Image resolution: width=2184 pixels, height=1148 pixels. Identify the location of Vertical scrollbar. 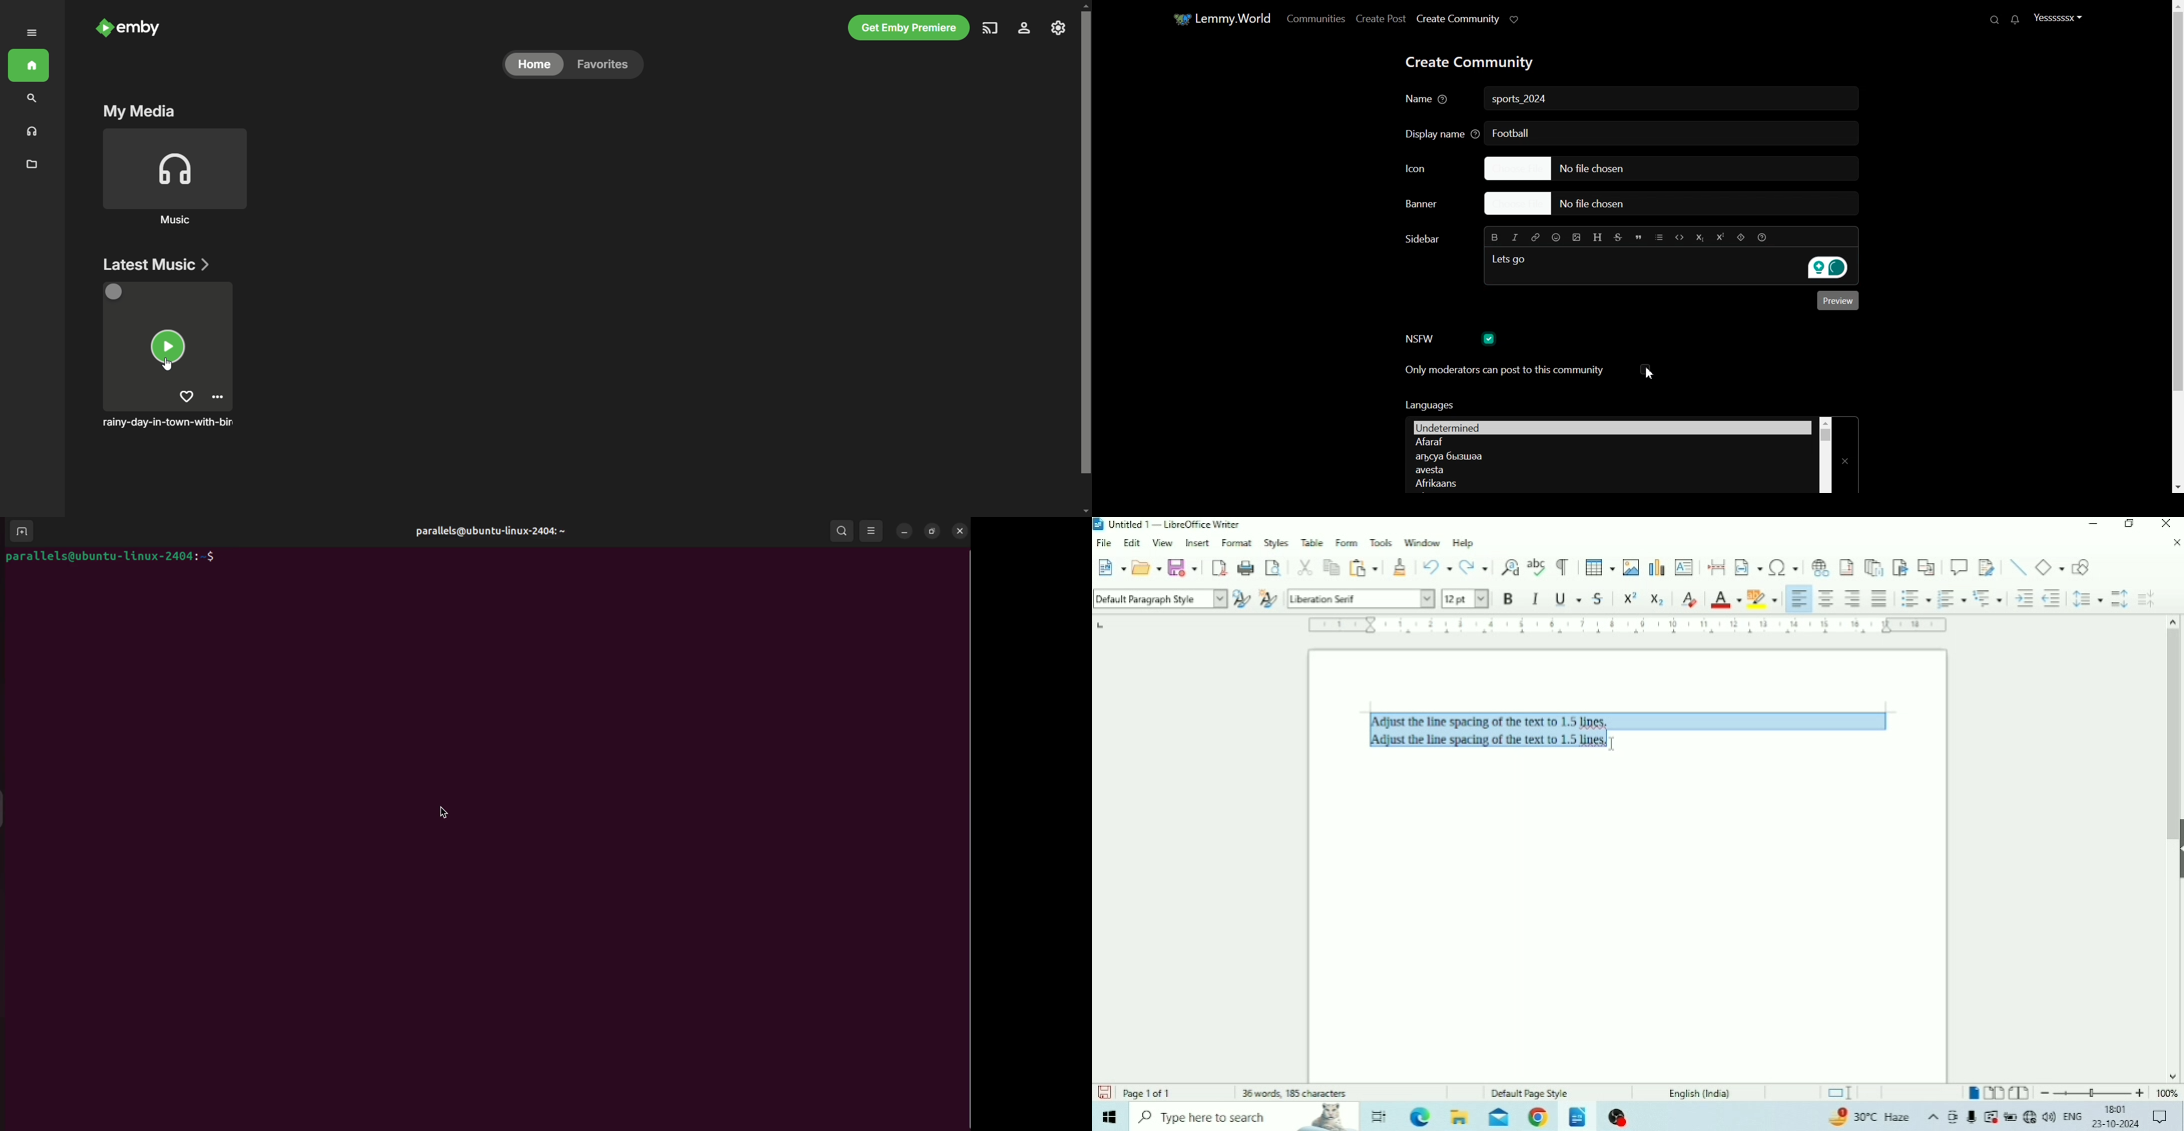
(2174, 709).